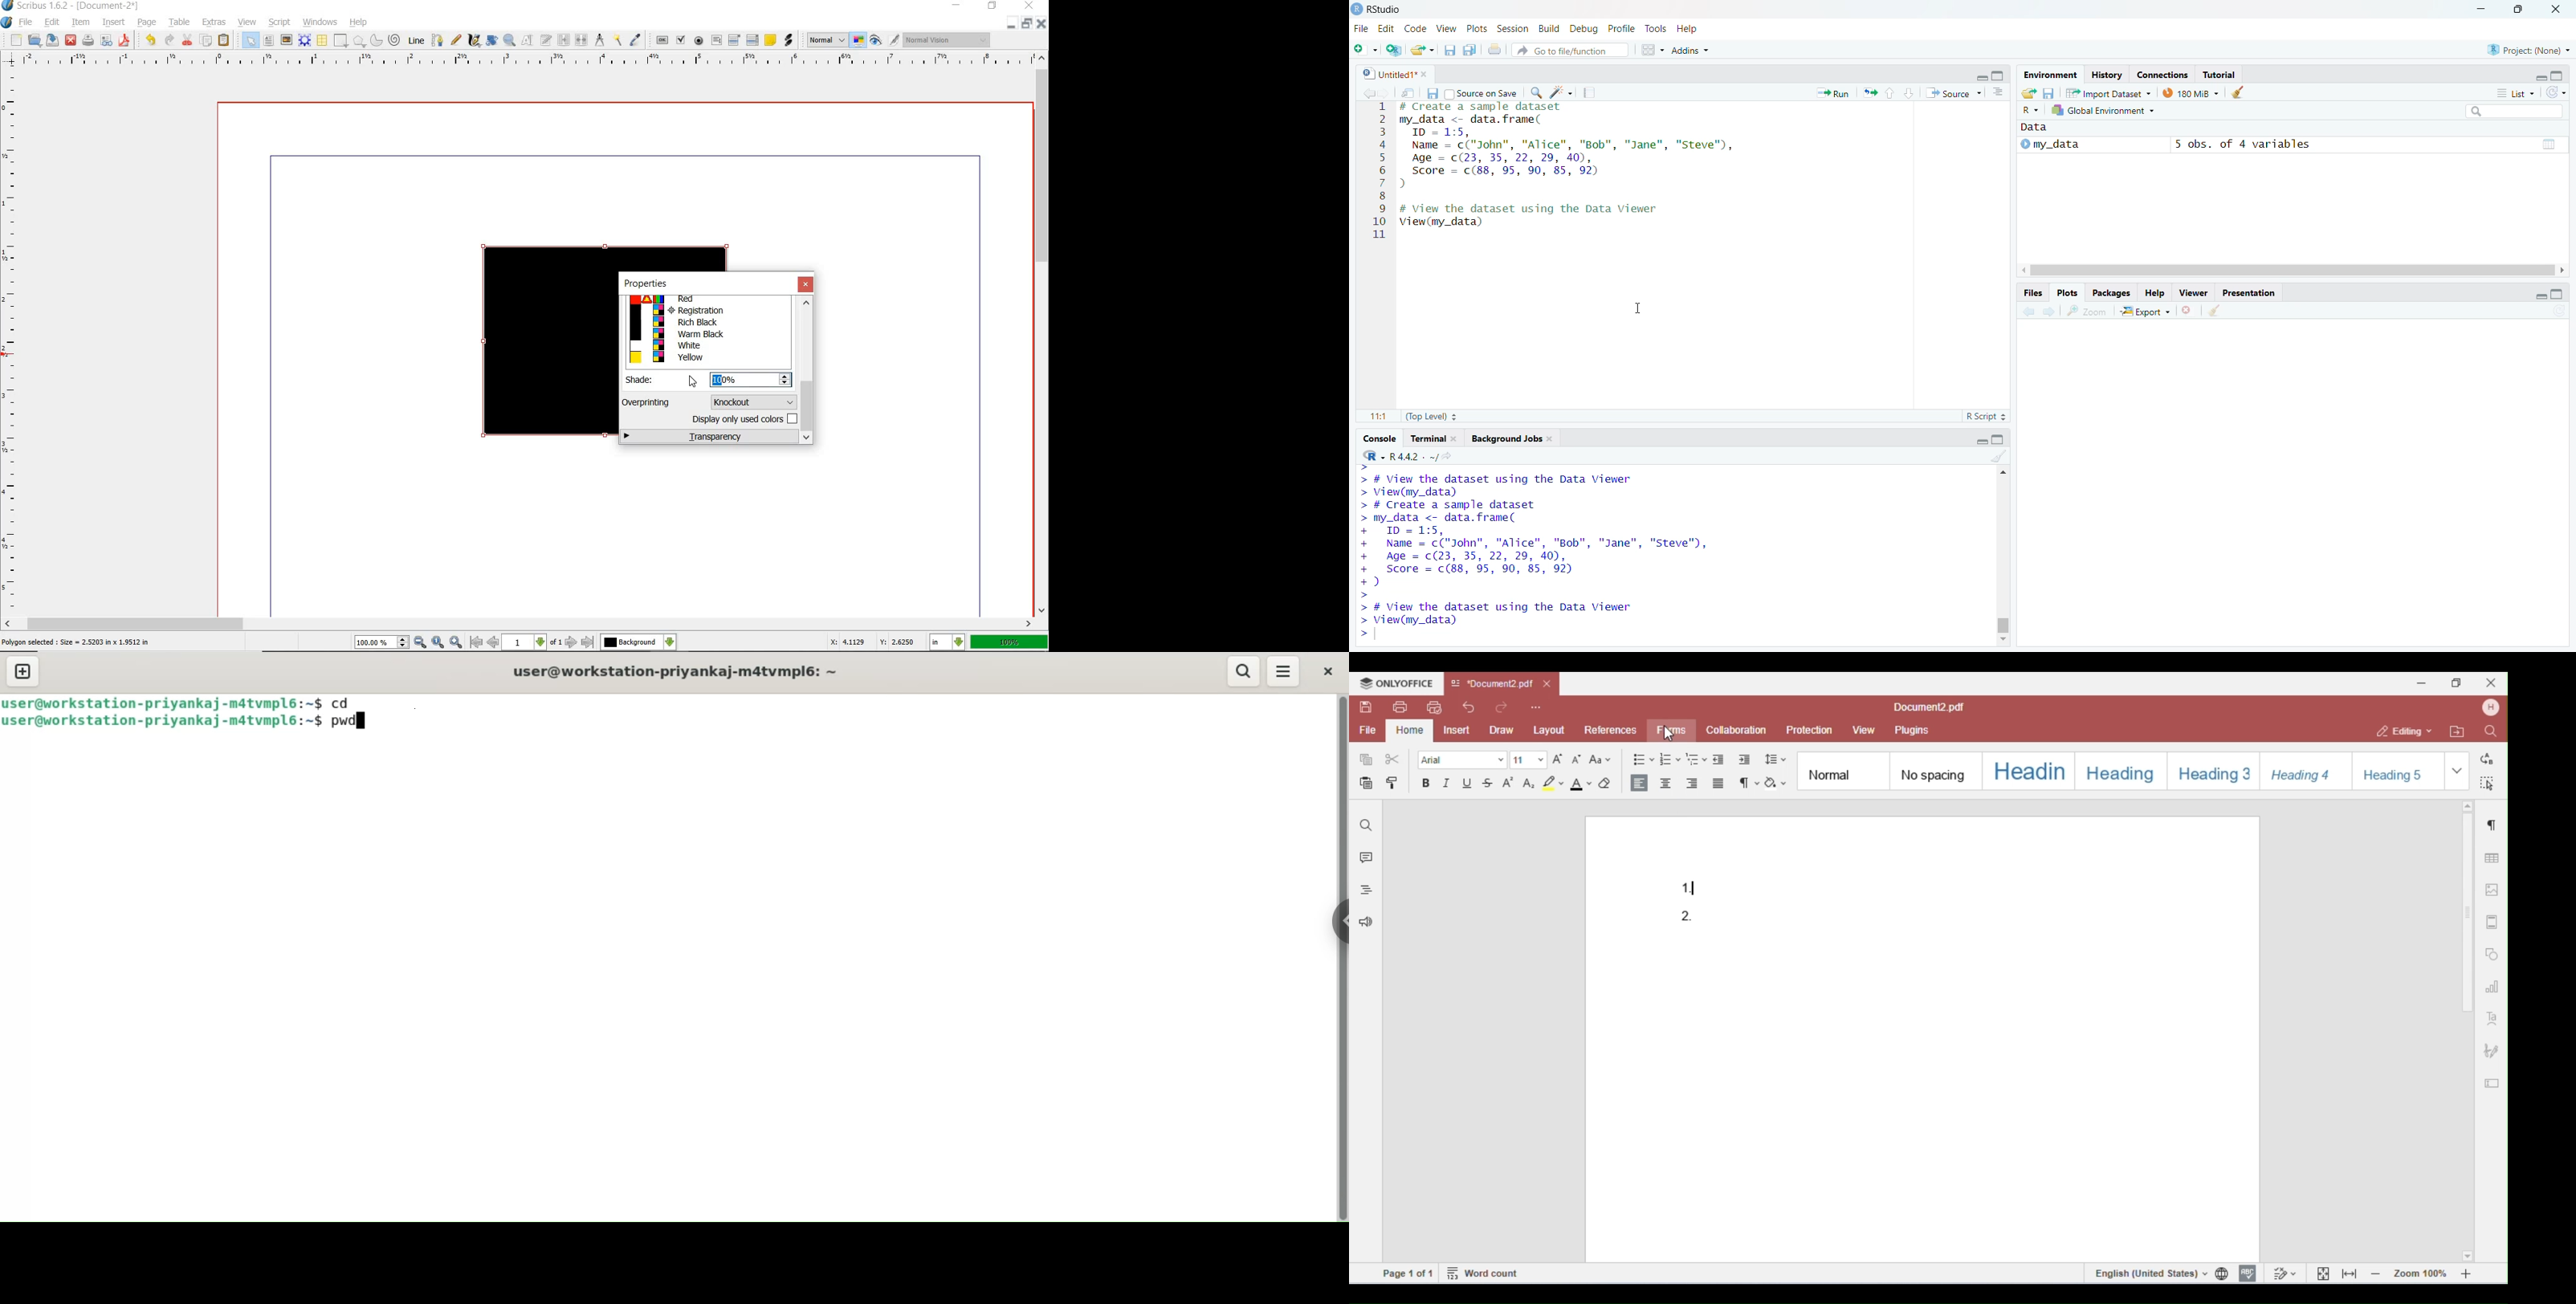 The height and width of the screenshot is (1316, 2576). I want to click on eye dropper, so click(637, 39).